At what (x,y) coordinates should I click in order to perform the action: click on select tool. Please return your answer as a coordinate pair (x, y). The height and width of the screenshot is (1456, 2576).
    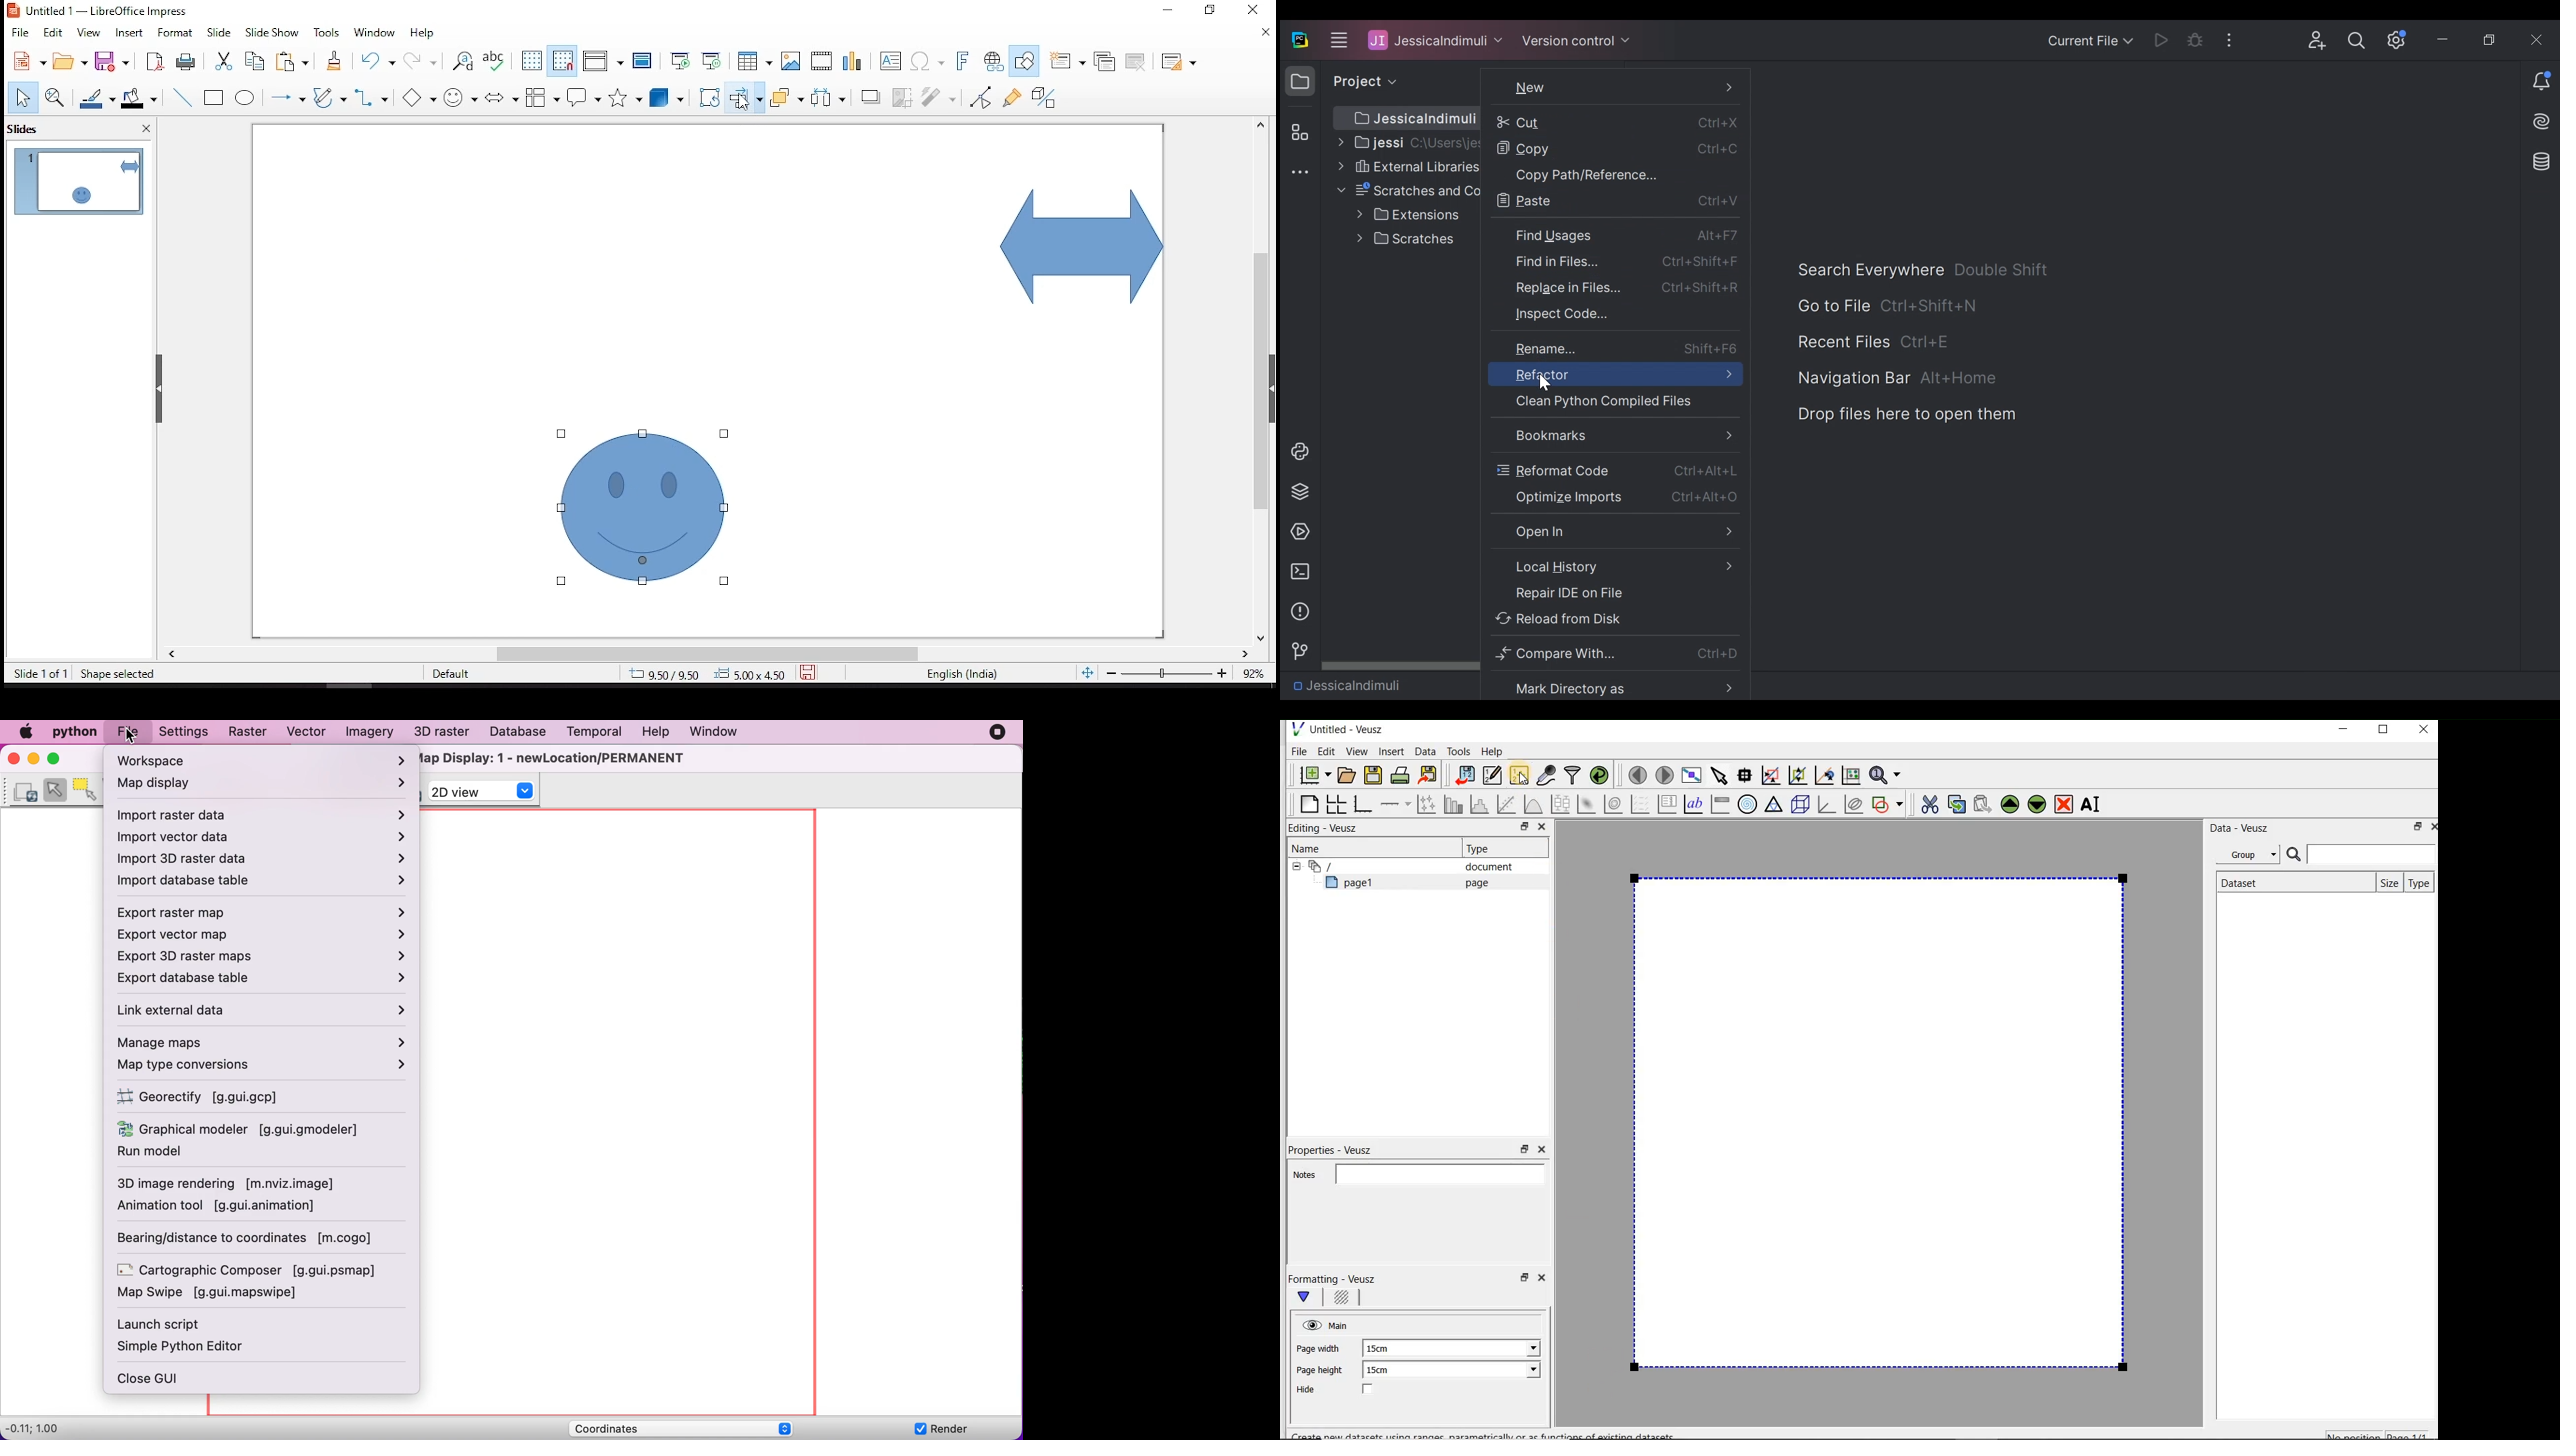
    Looking at the image, I should click on (23, 96).